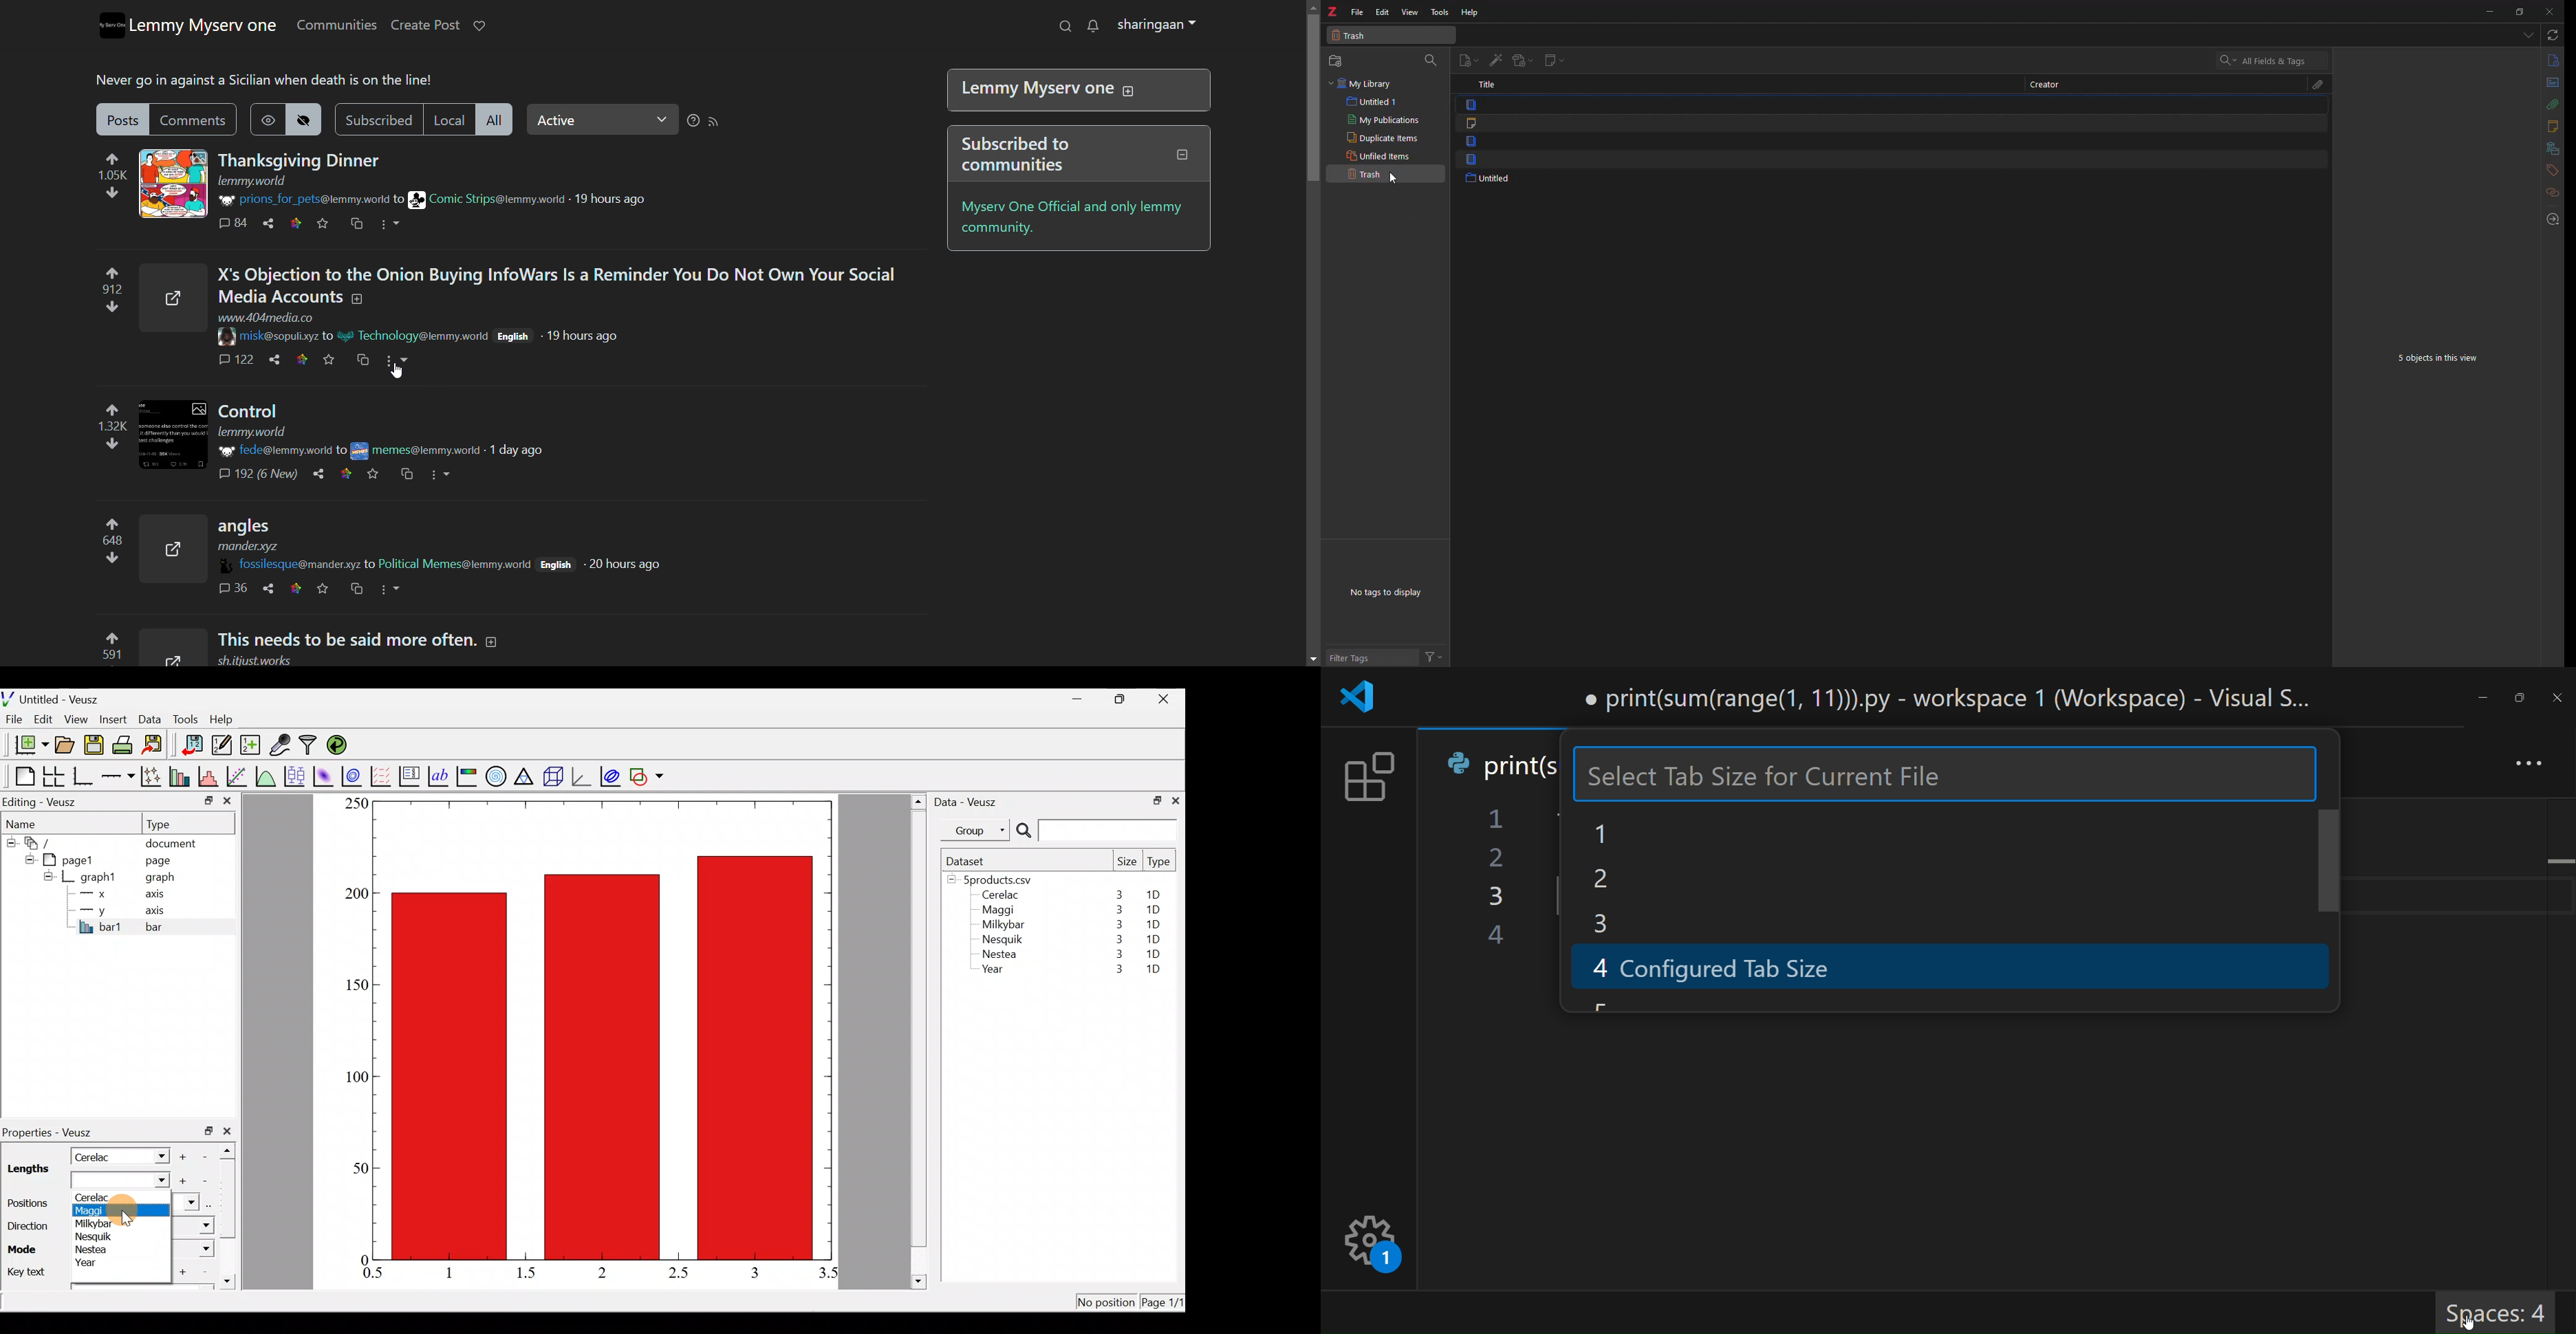 The image size is (2576, 1344). I want to click on Untitled - Veusz, so click(55, 697).